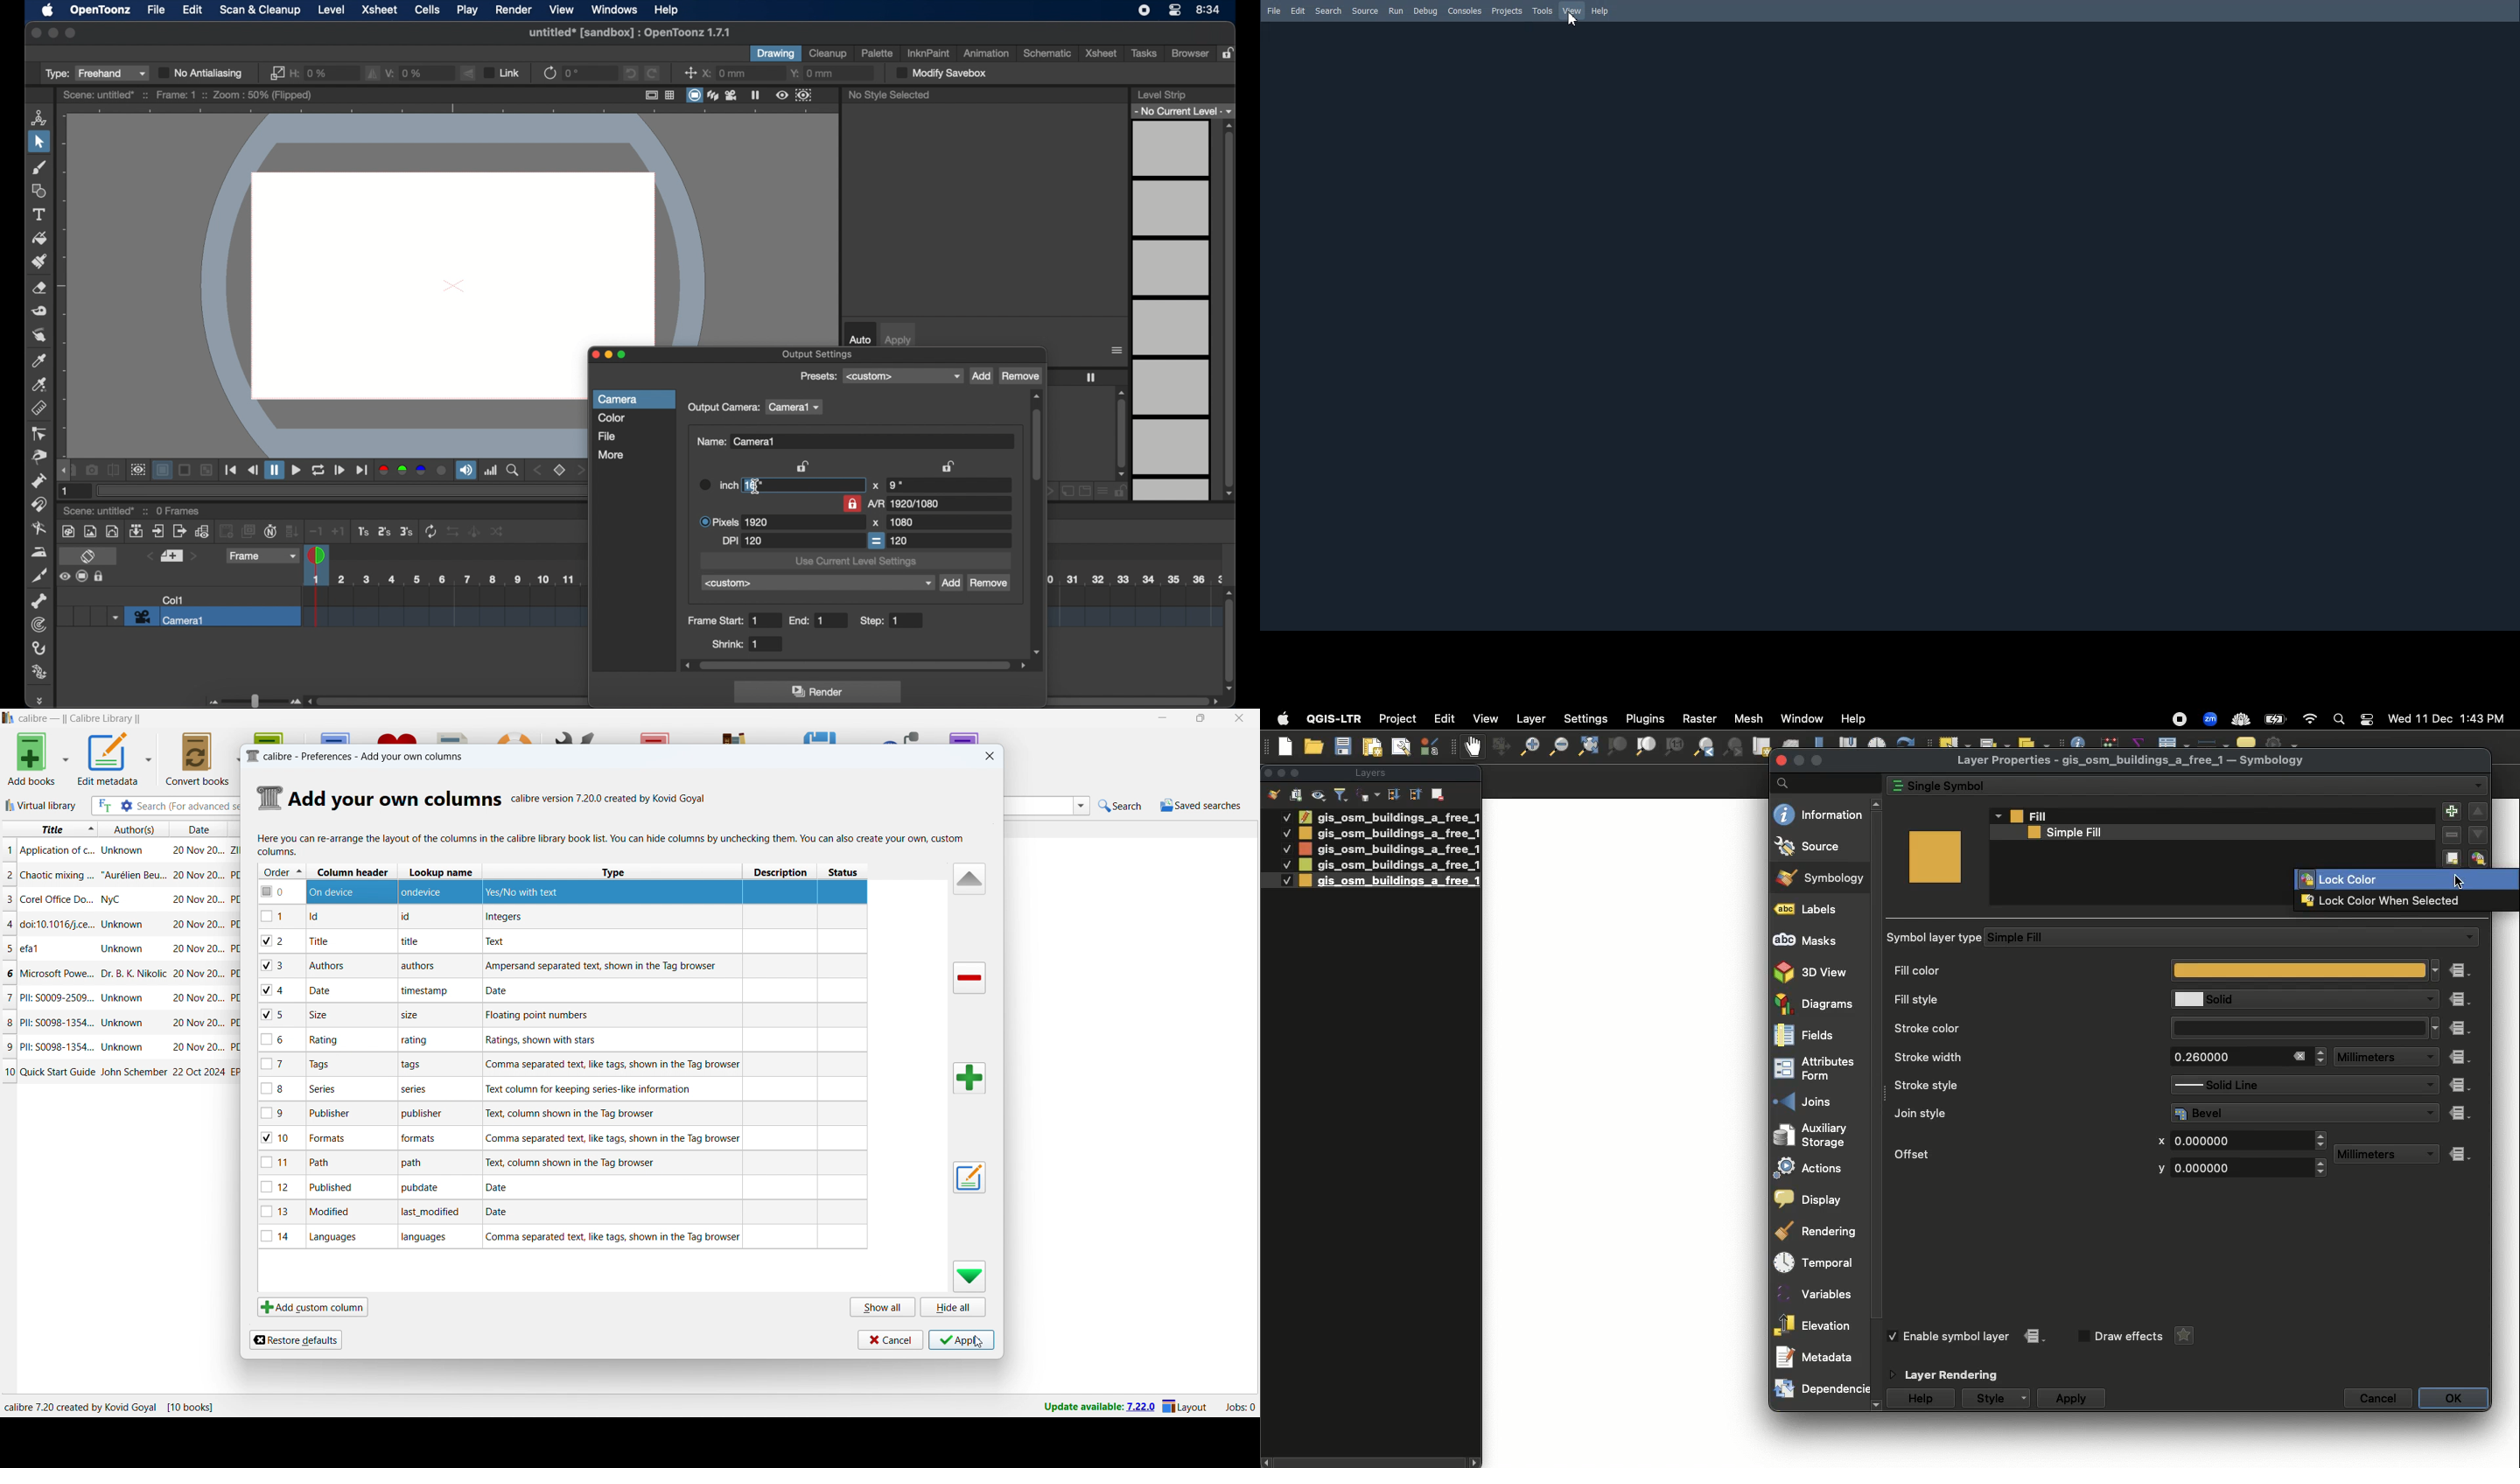 Image resolution: width=2520 pixels, height=1484 pixels. Describe the element at coordinates (1240, 718) in the screenshot. I see `close` at that location.